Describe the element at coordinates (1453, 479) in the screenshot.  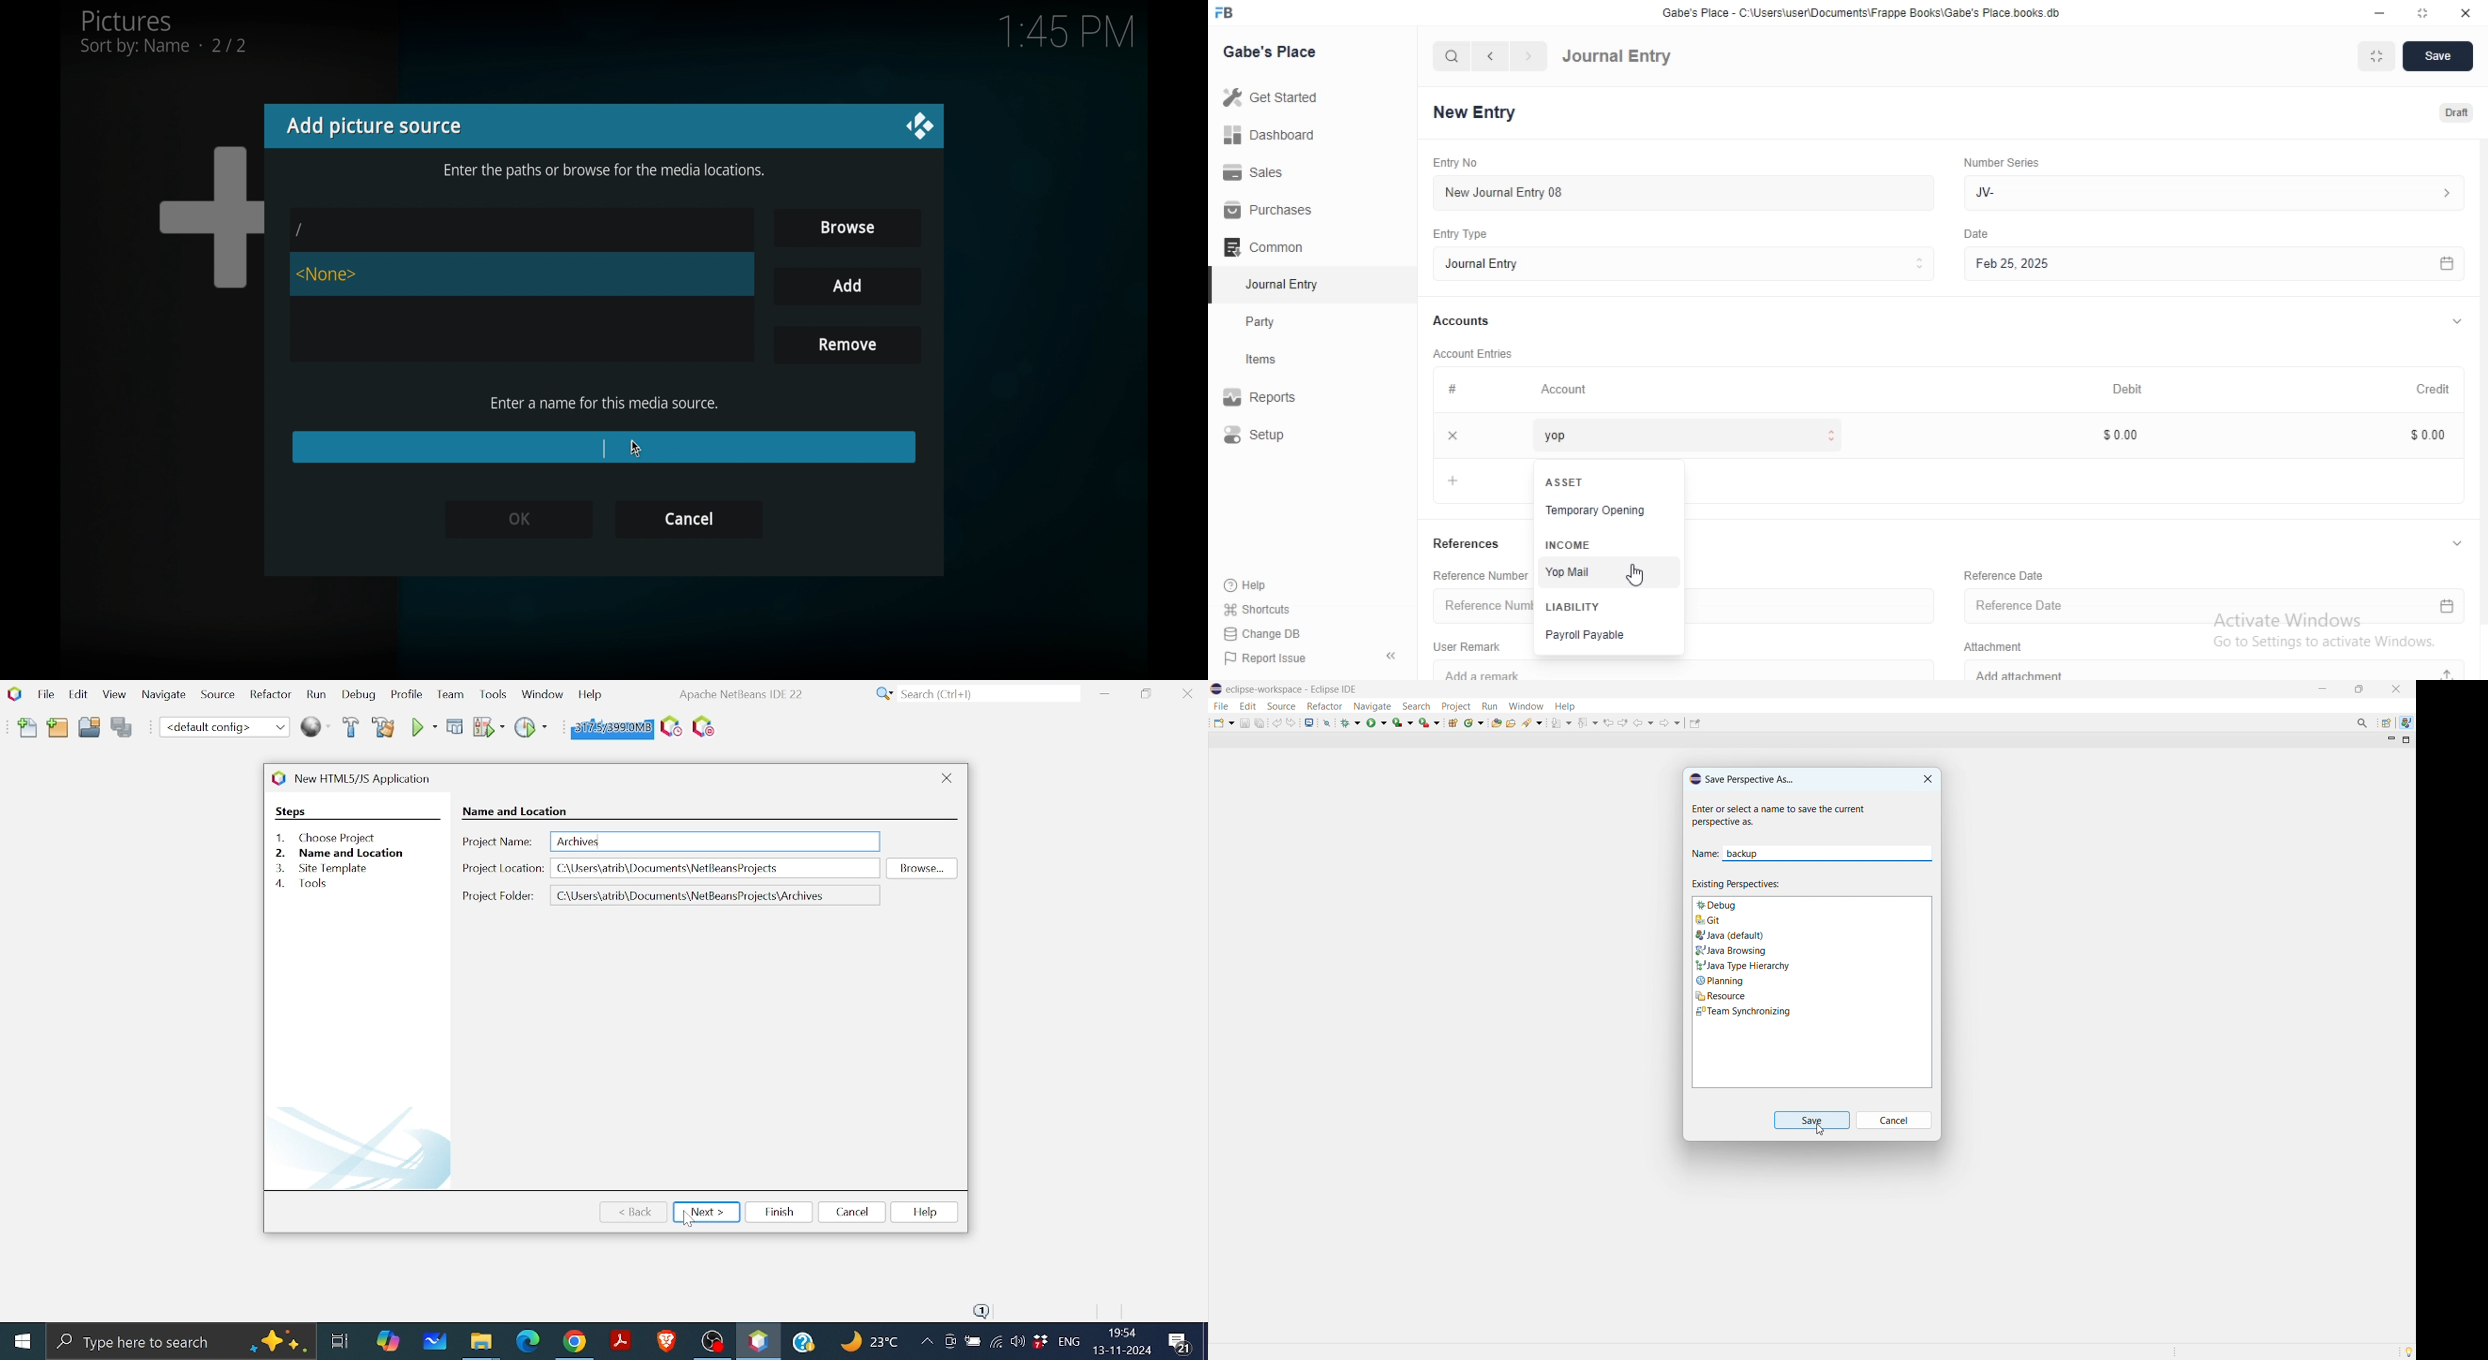
I see `+ Add Row` at that location.